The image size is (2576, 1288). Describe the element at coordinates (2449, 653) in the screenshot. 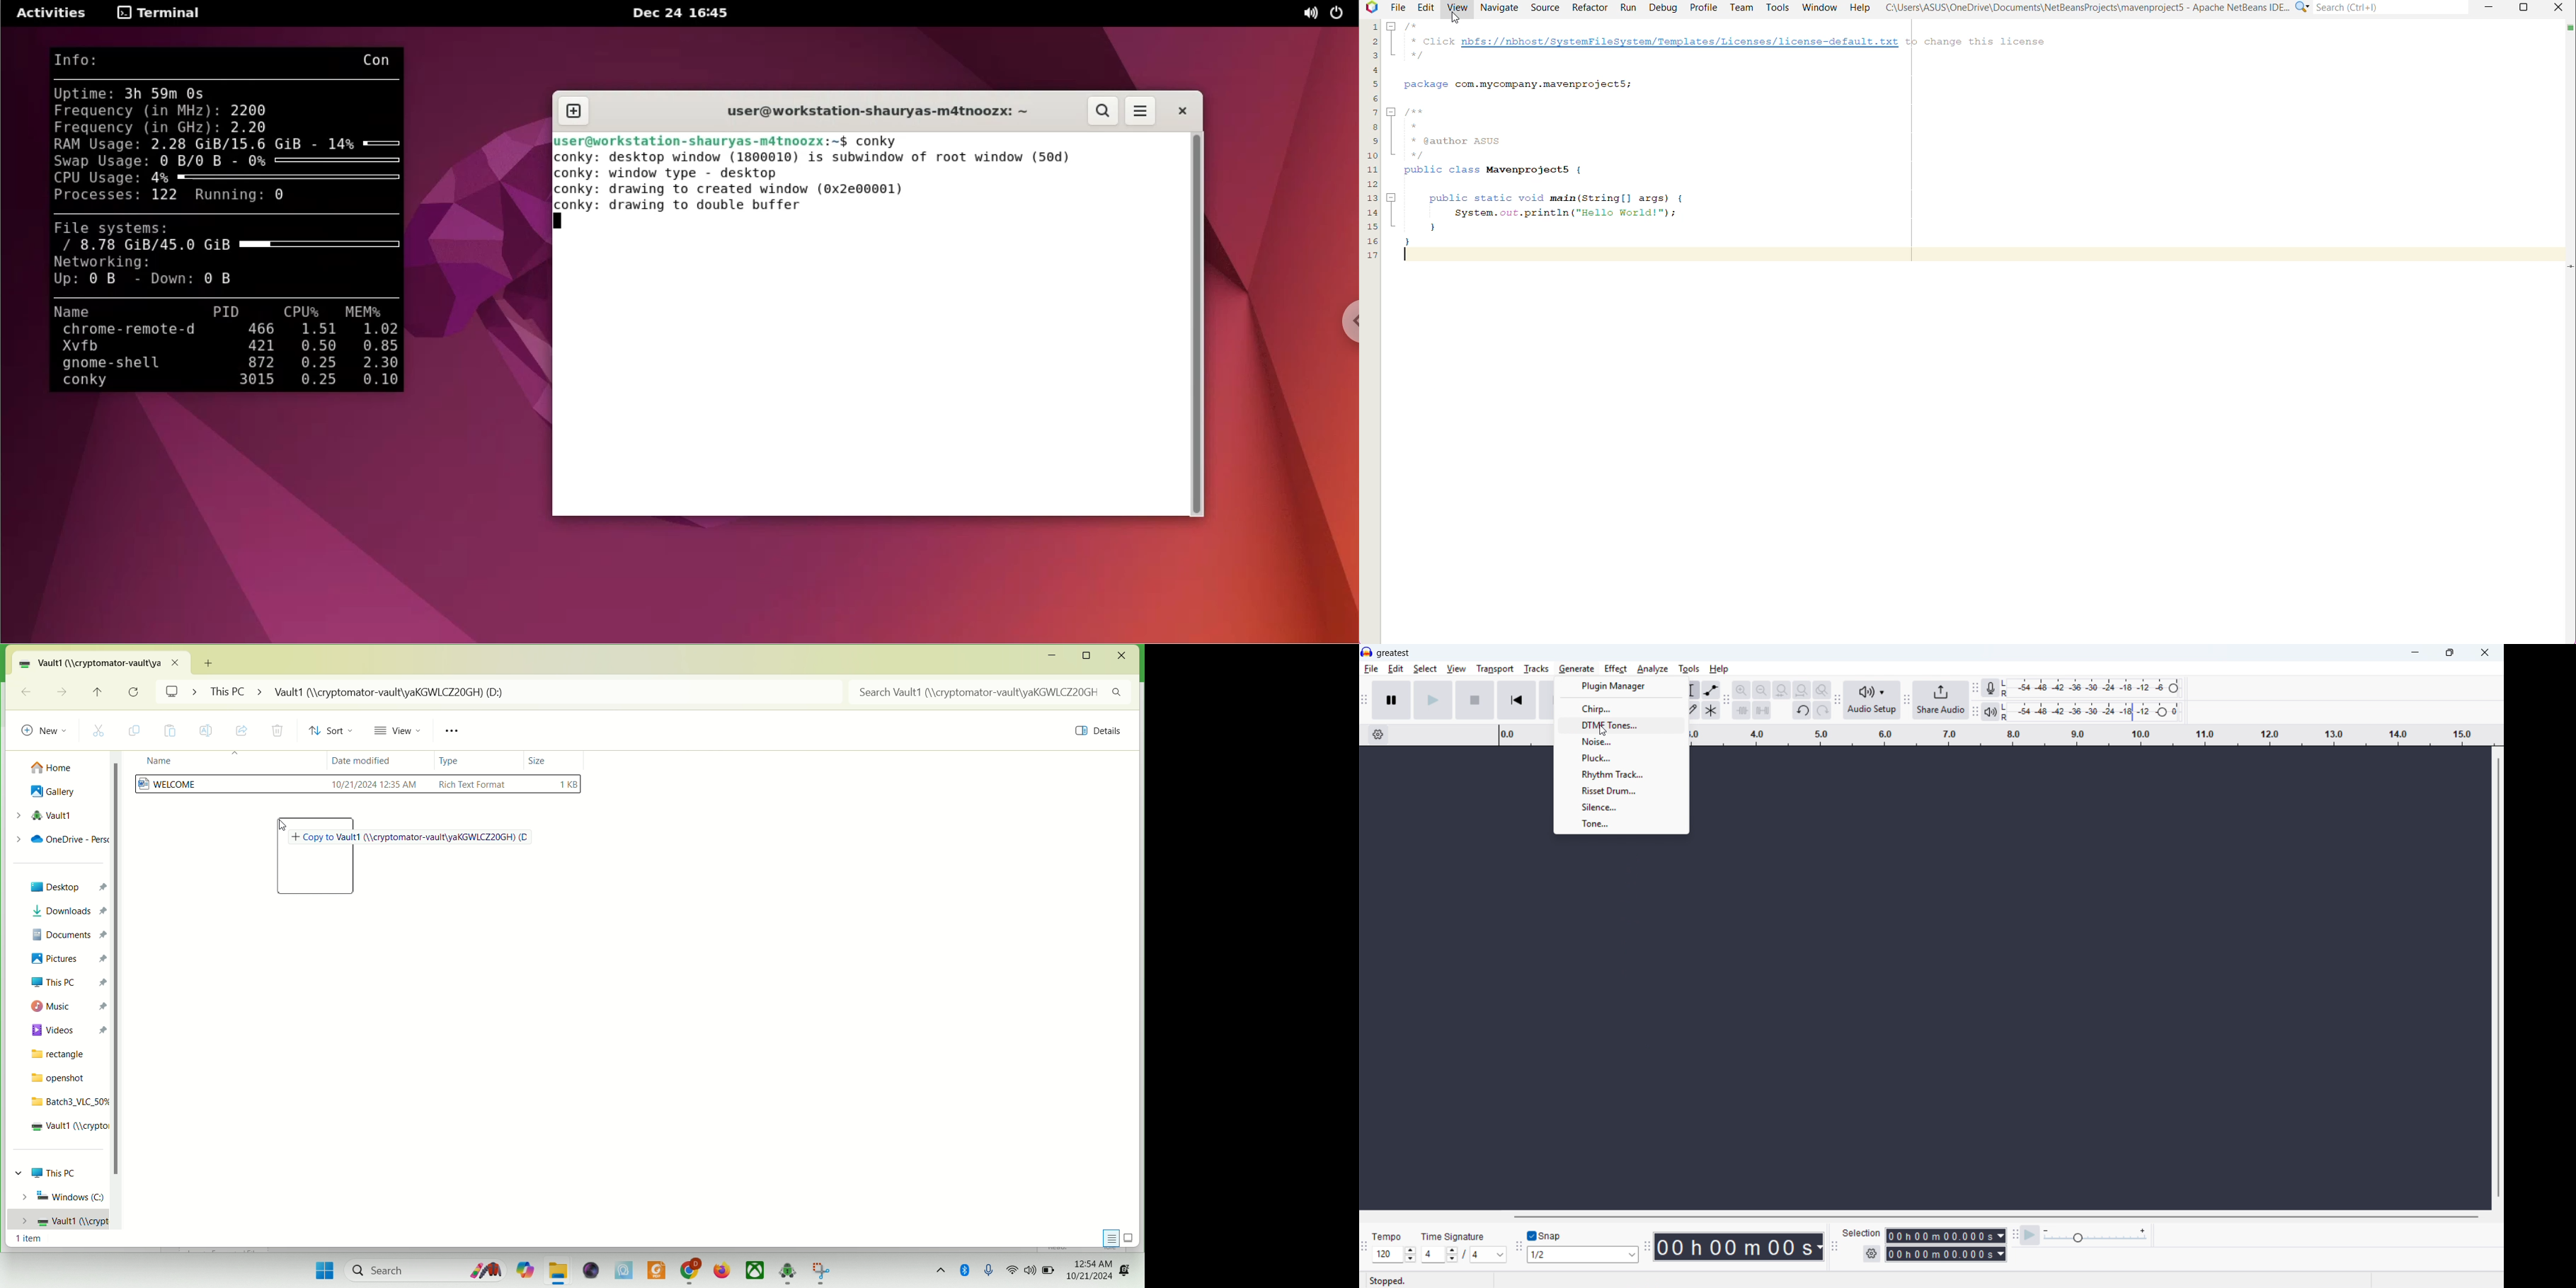

I see `maximise ` at that location.